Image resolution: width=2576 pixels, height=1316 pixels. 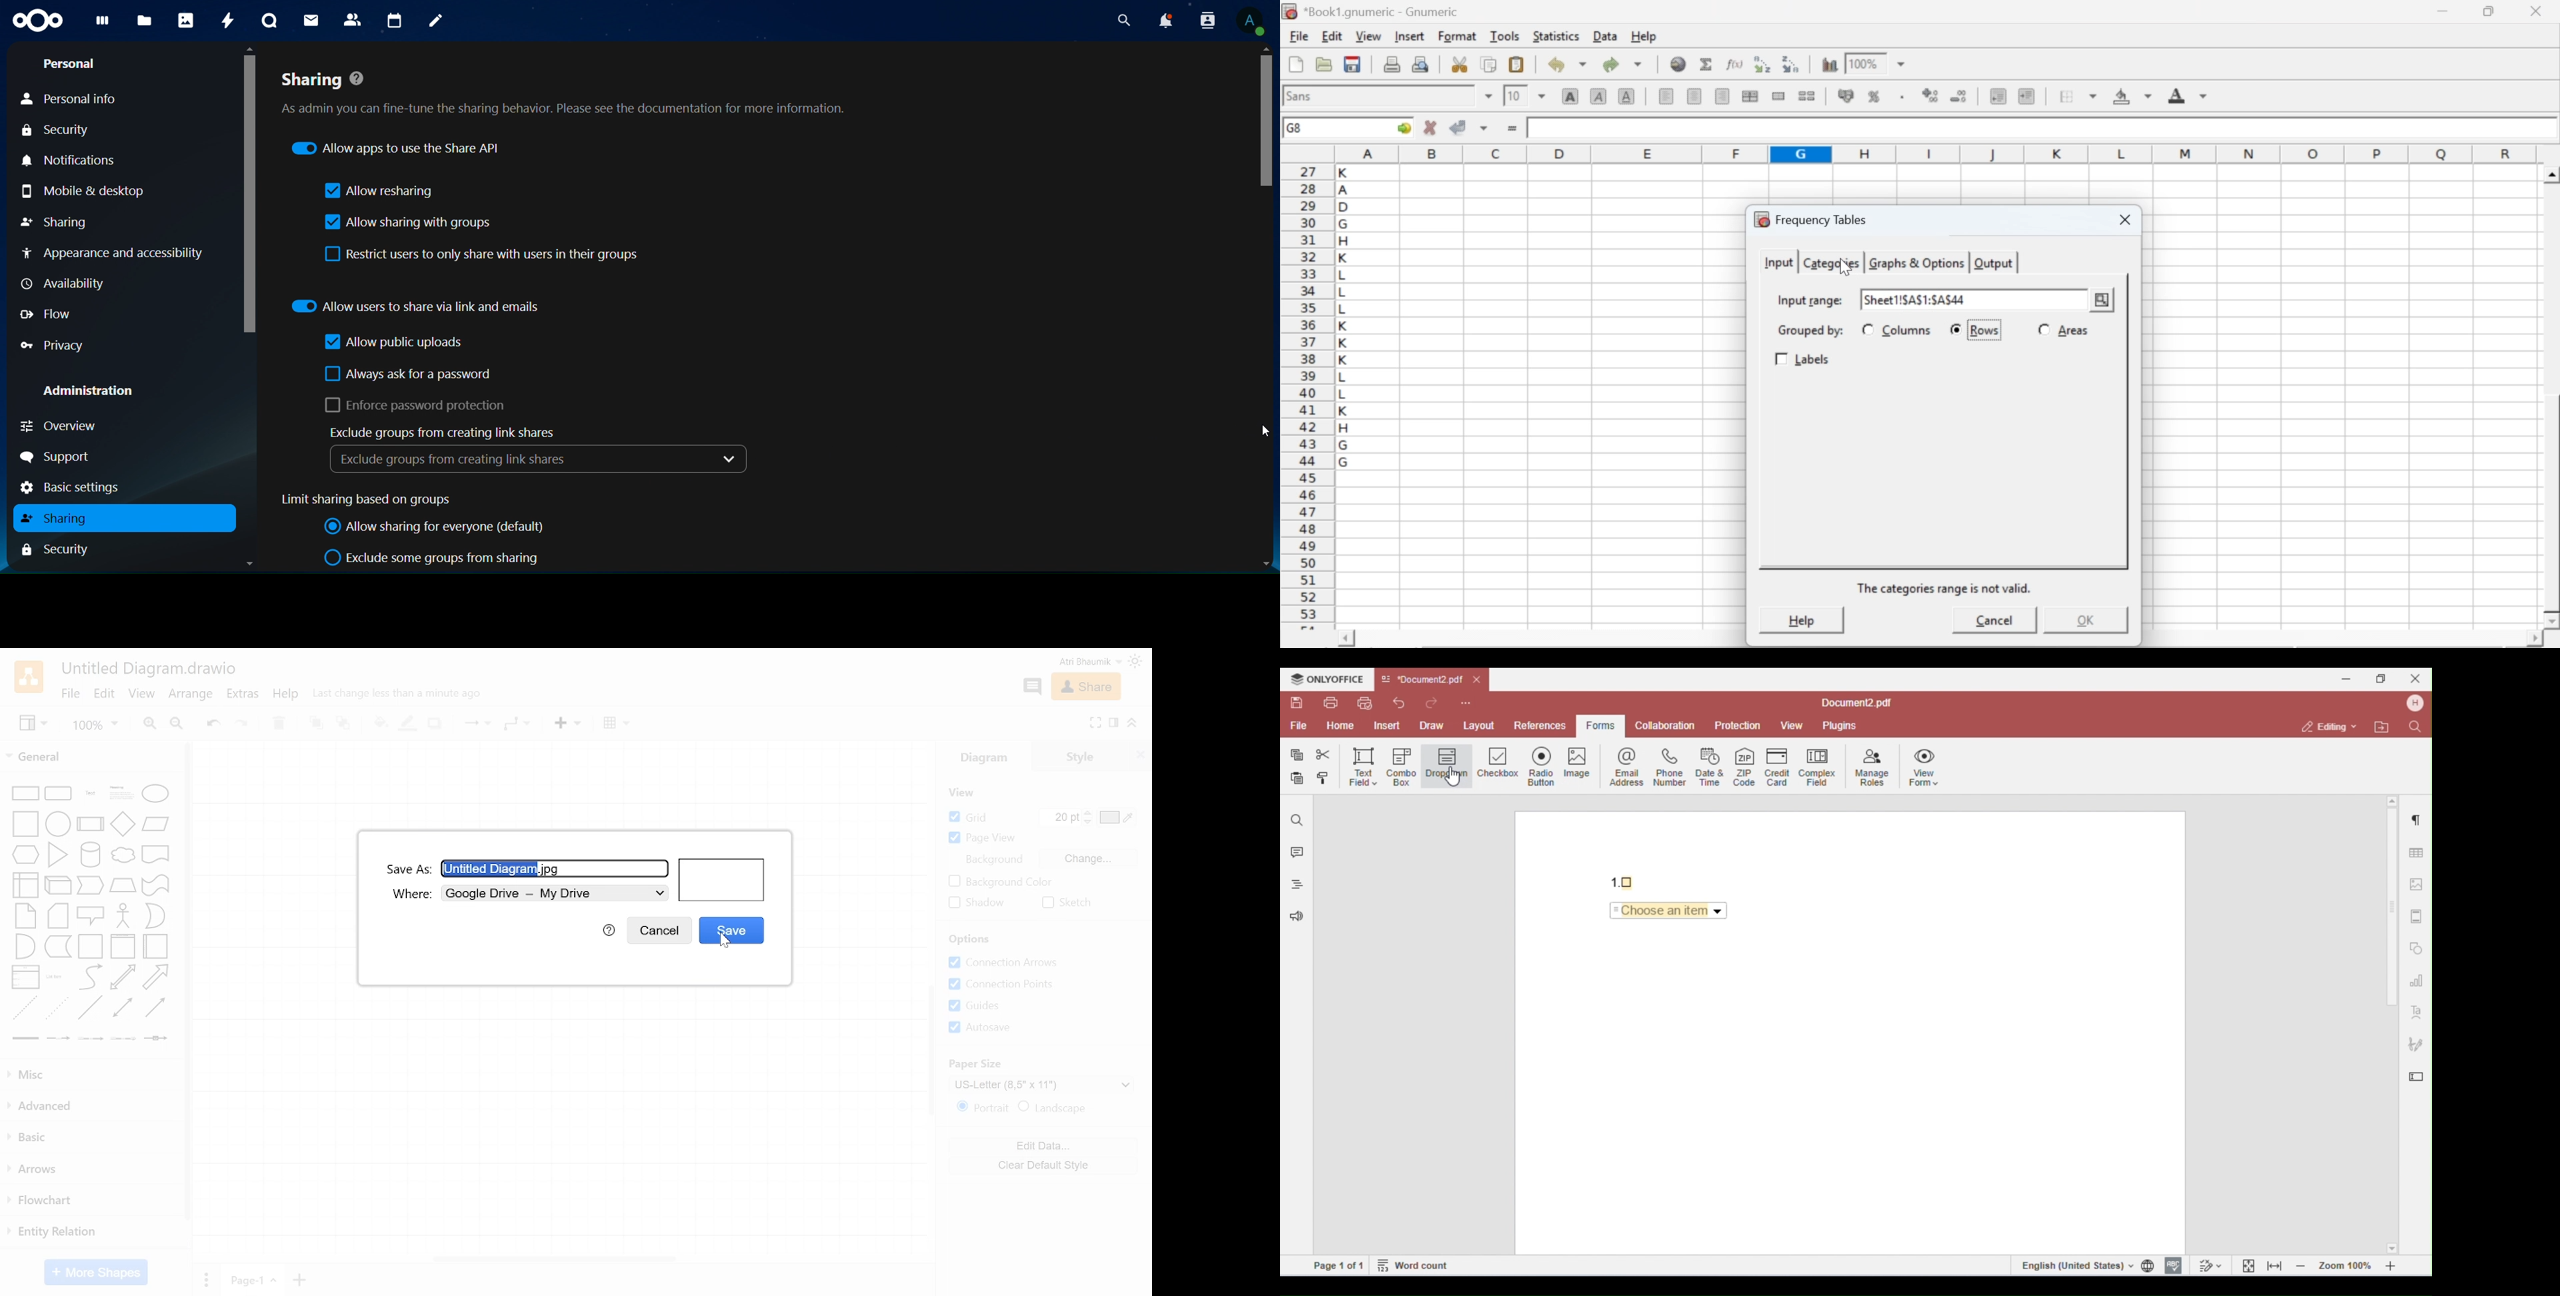 I want to click on Advanced, so click(x=91, y=1106).